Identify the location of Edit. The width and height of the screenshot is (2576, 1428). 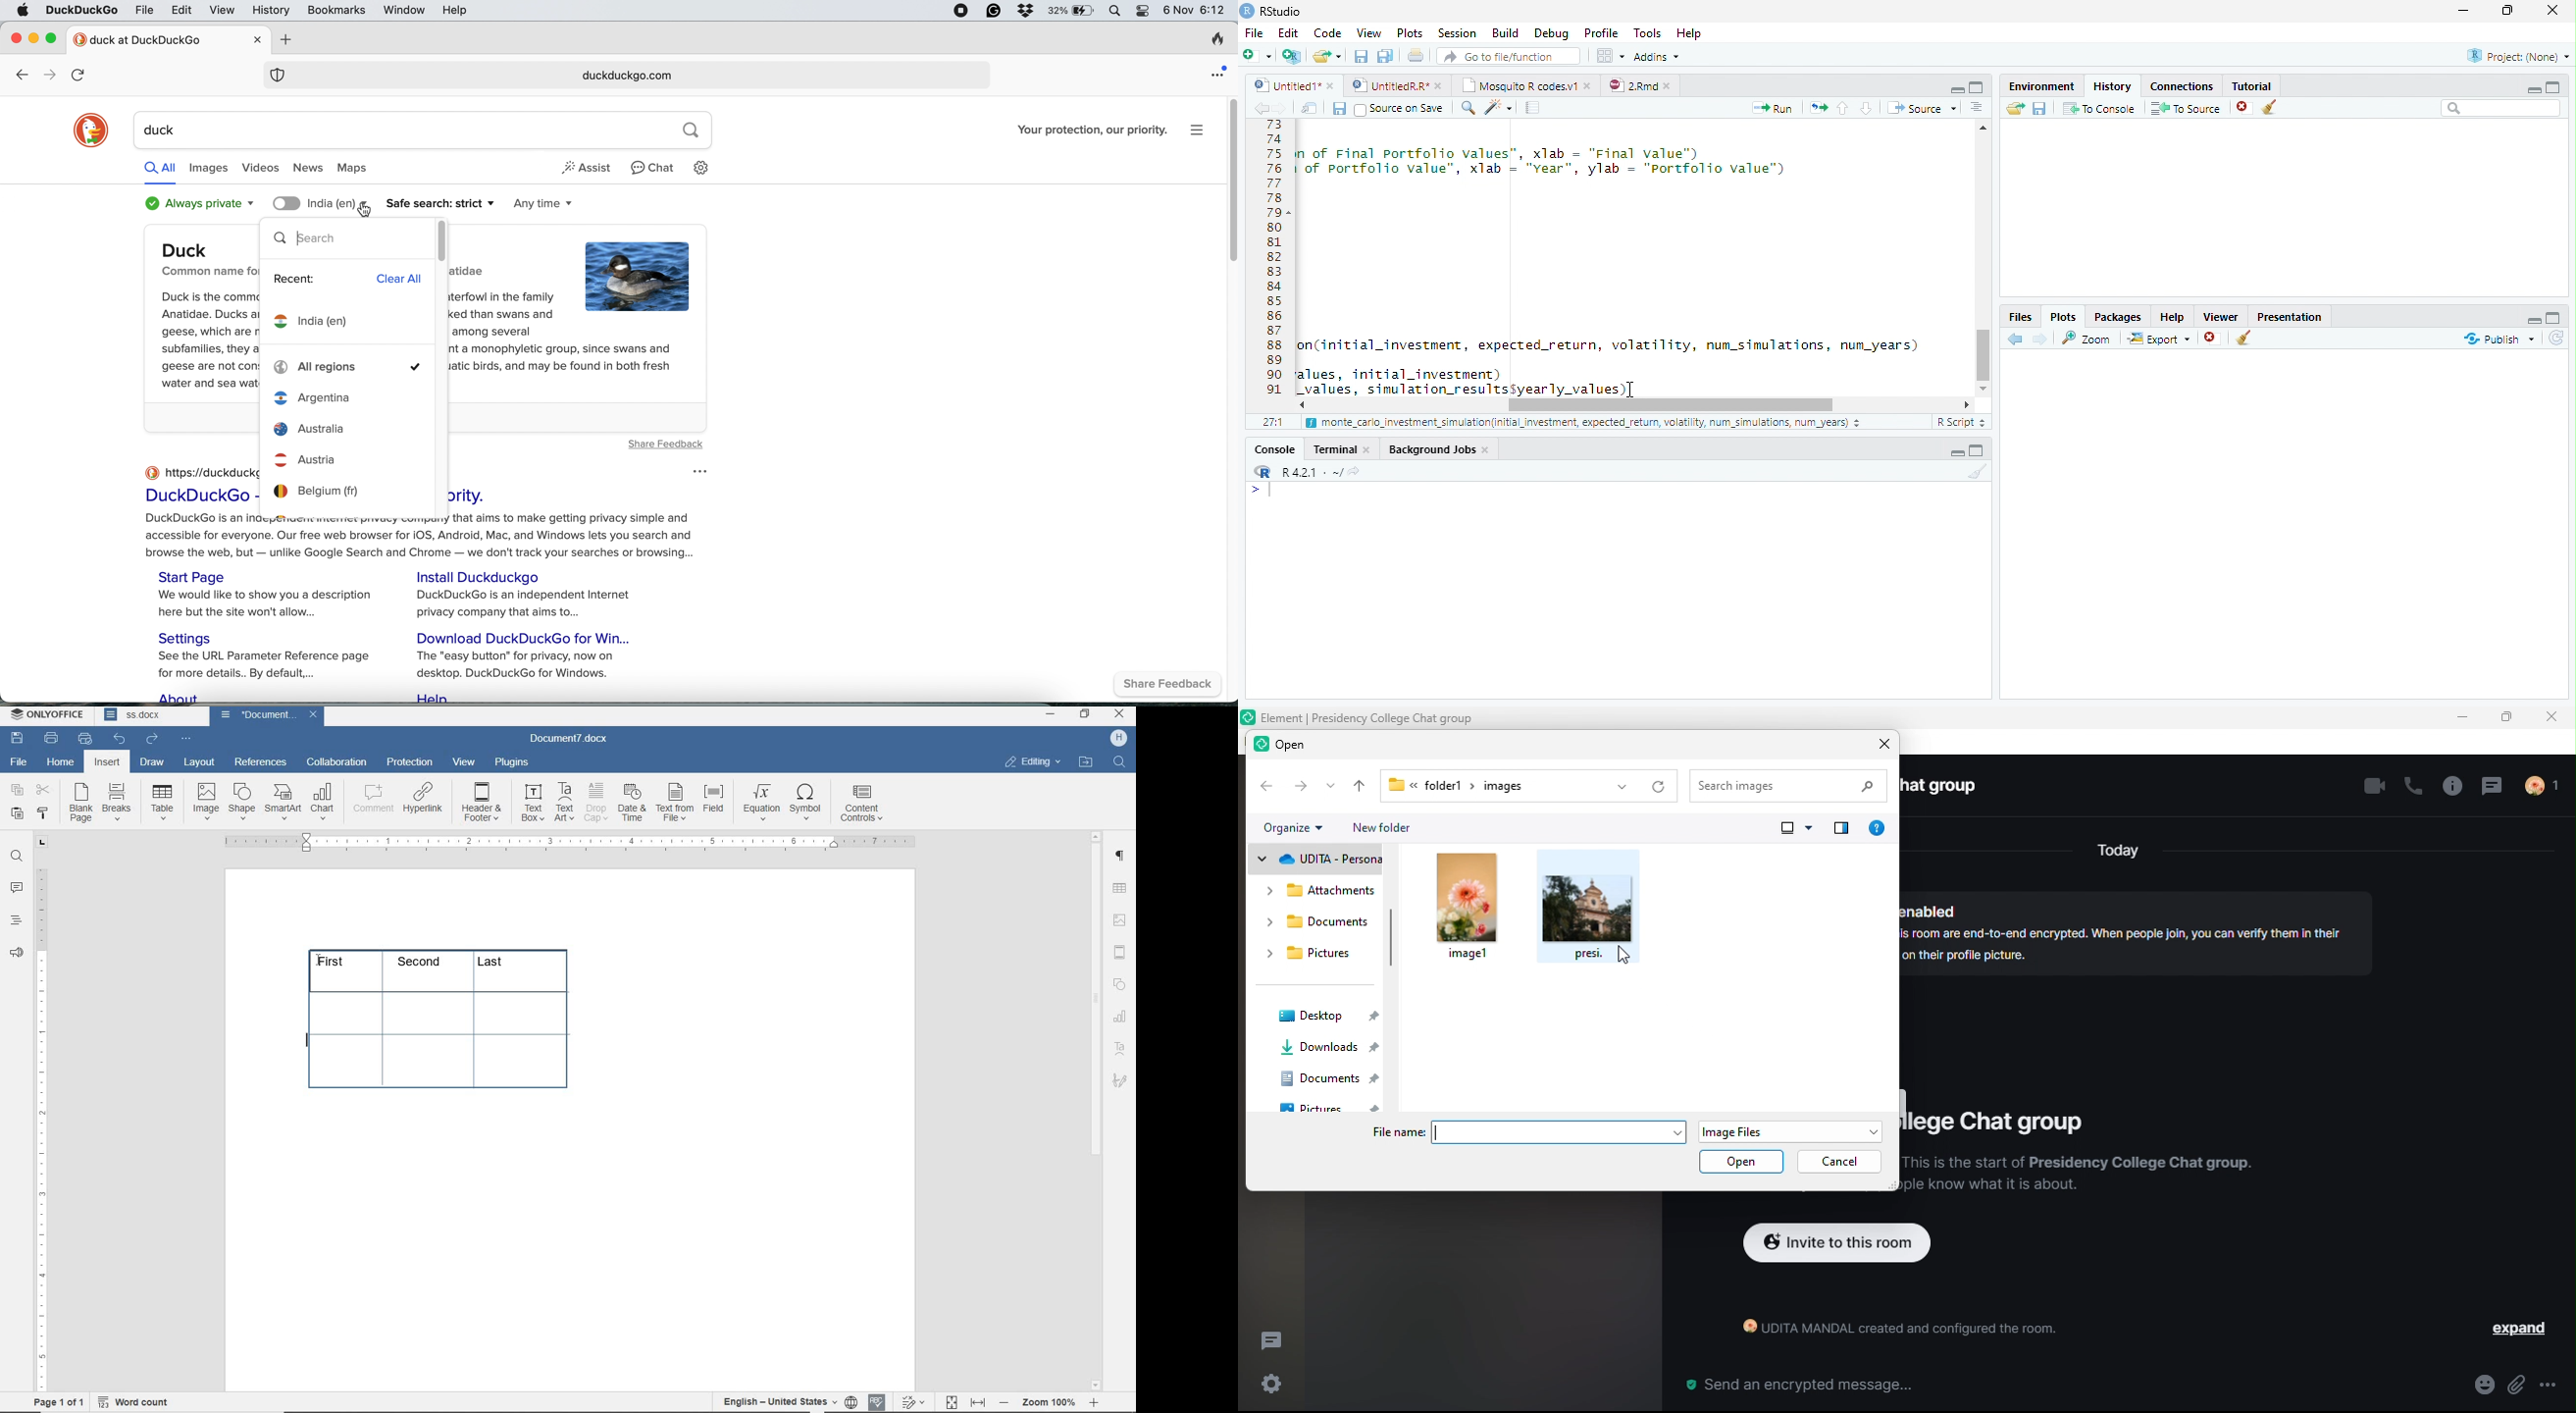
(1287, 31).